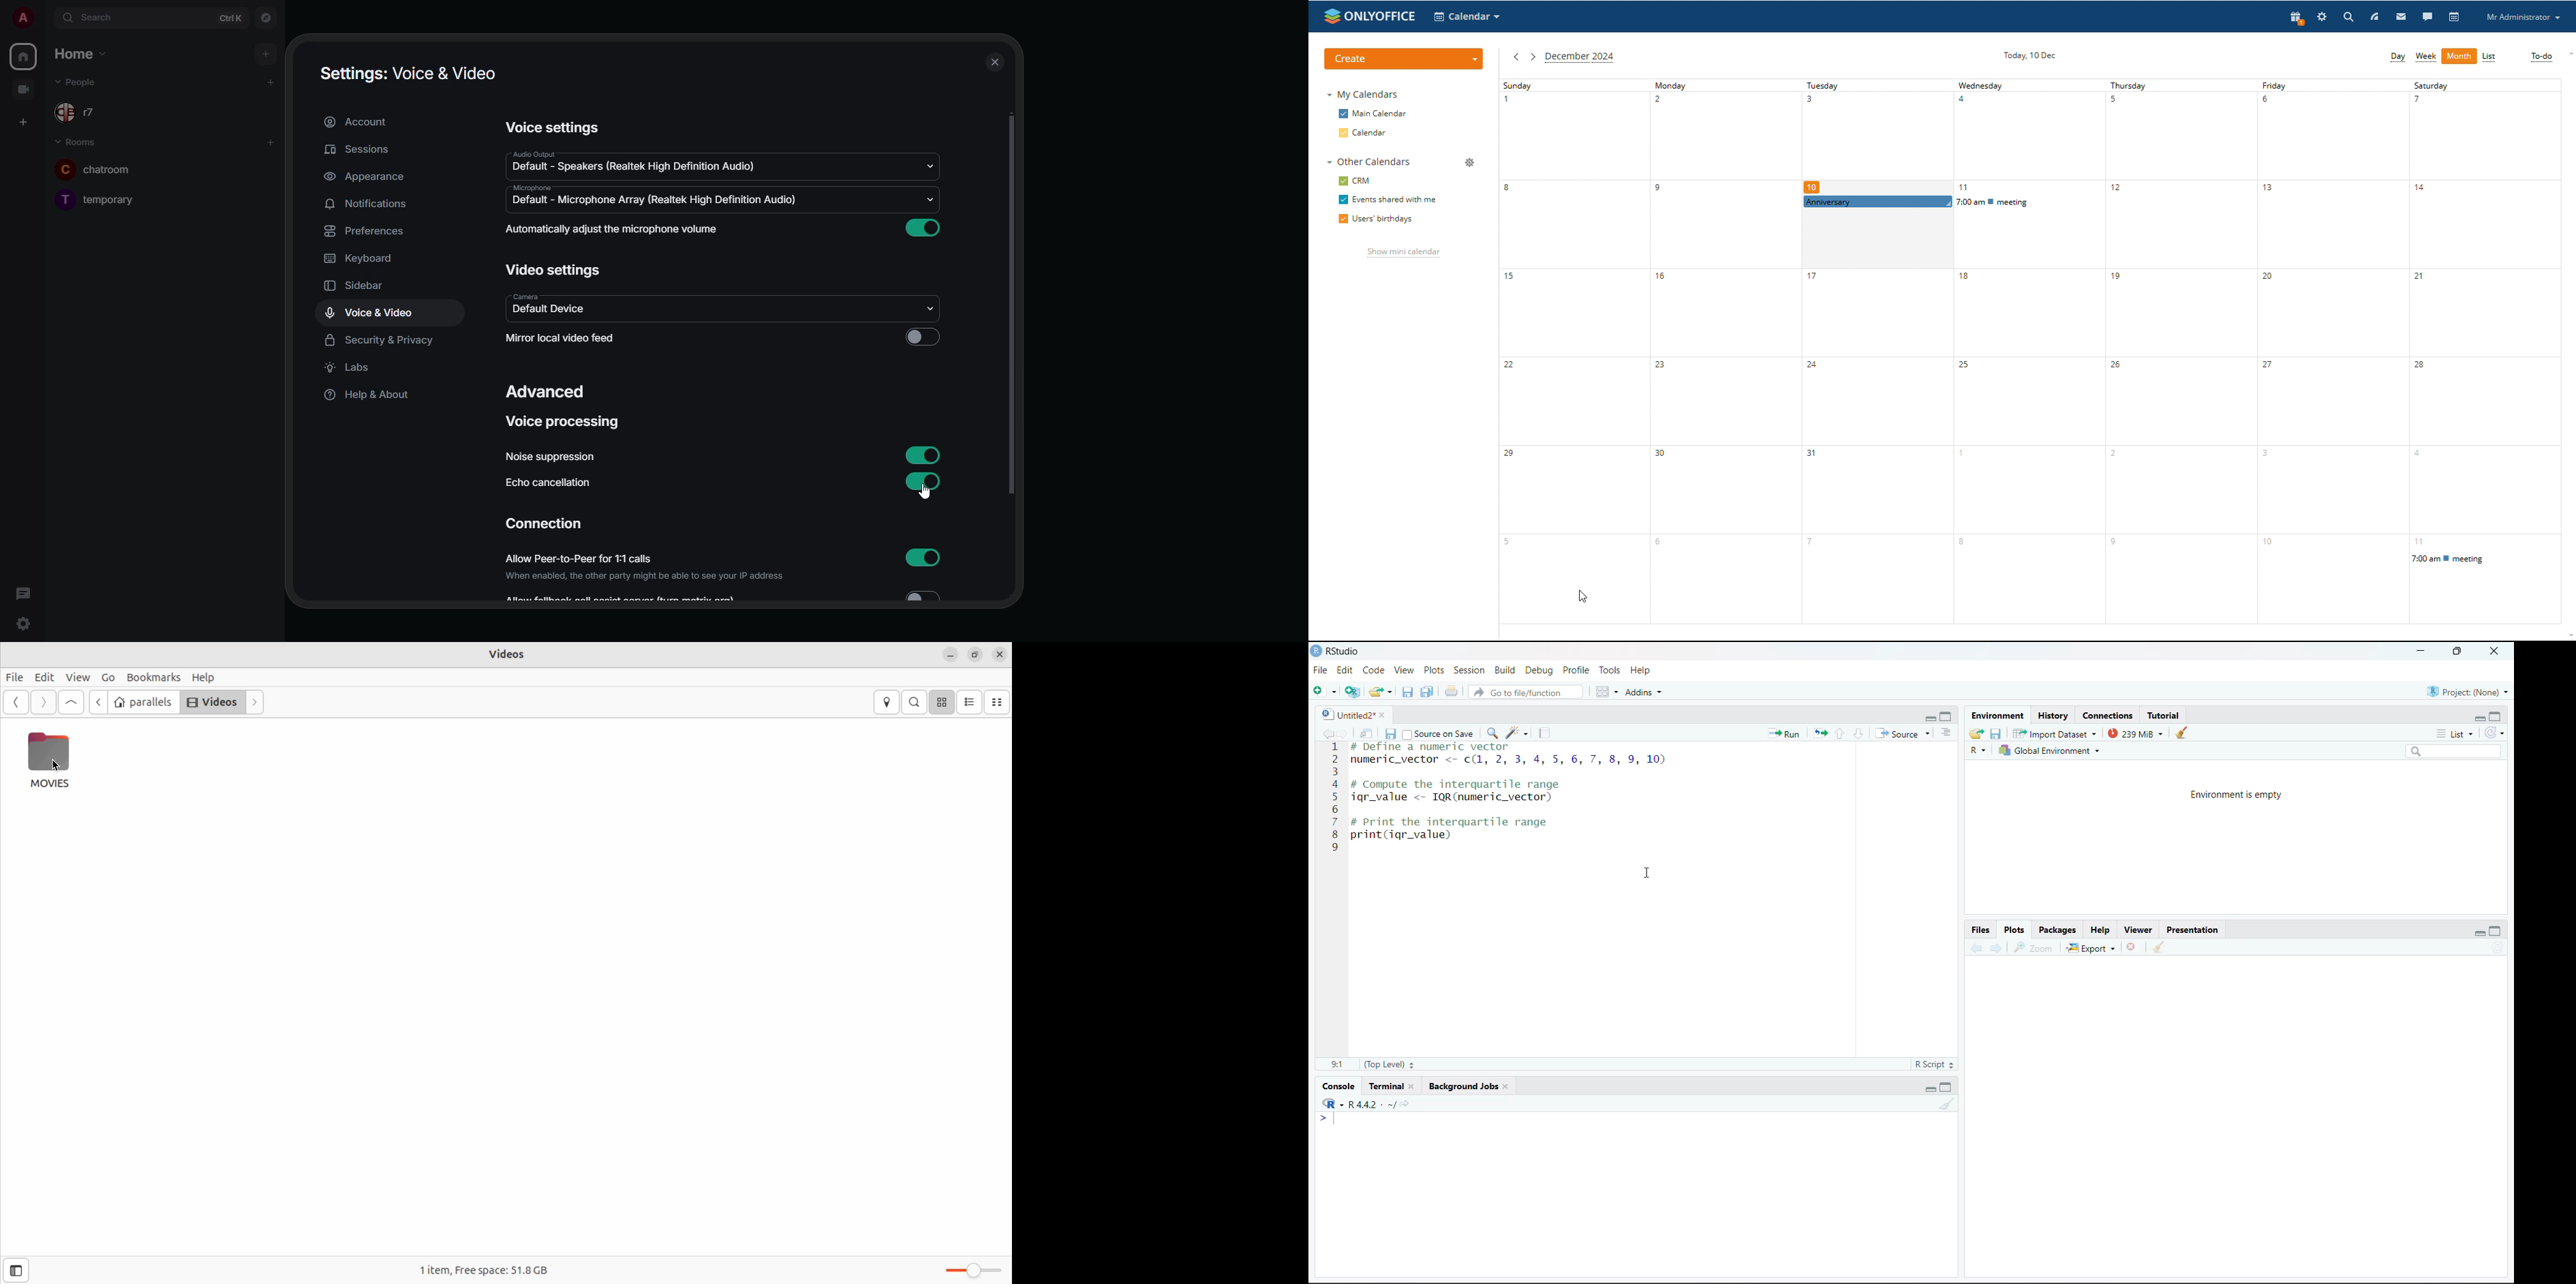 The image size is (2576, 1288). What do you see at coordinates (1526, 690) in the screenshot?
I see `Go to file/function` at bounding box center [1526, 690].